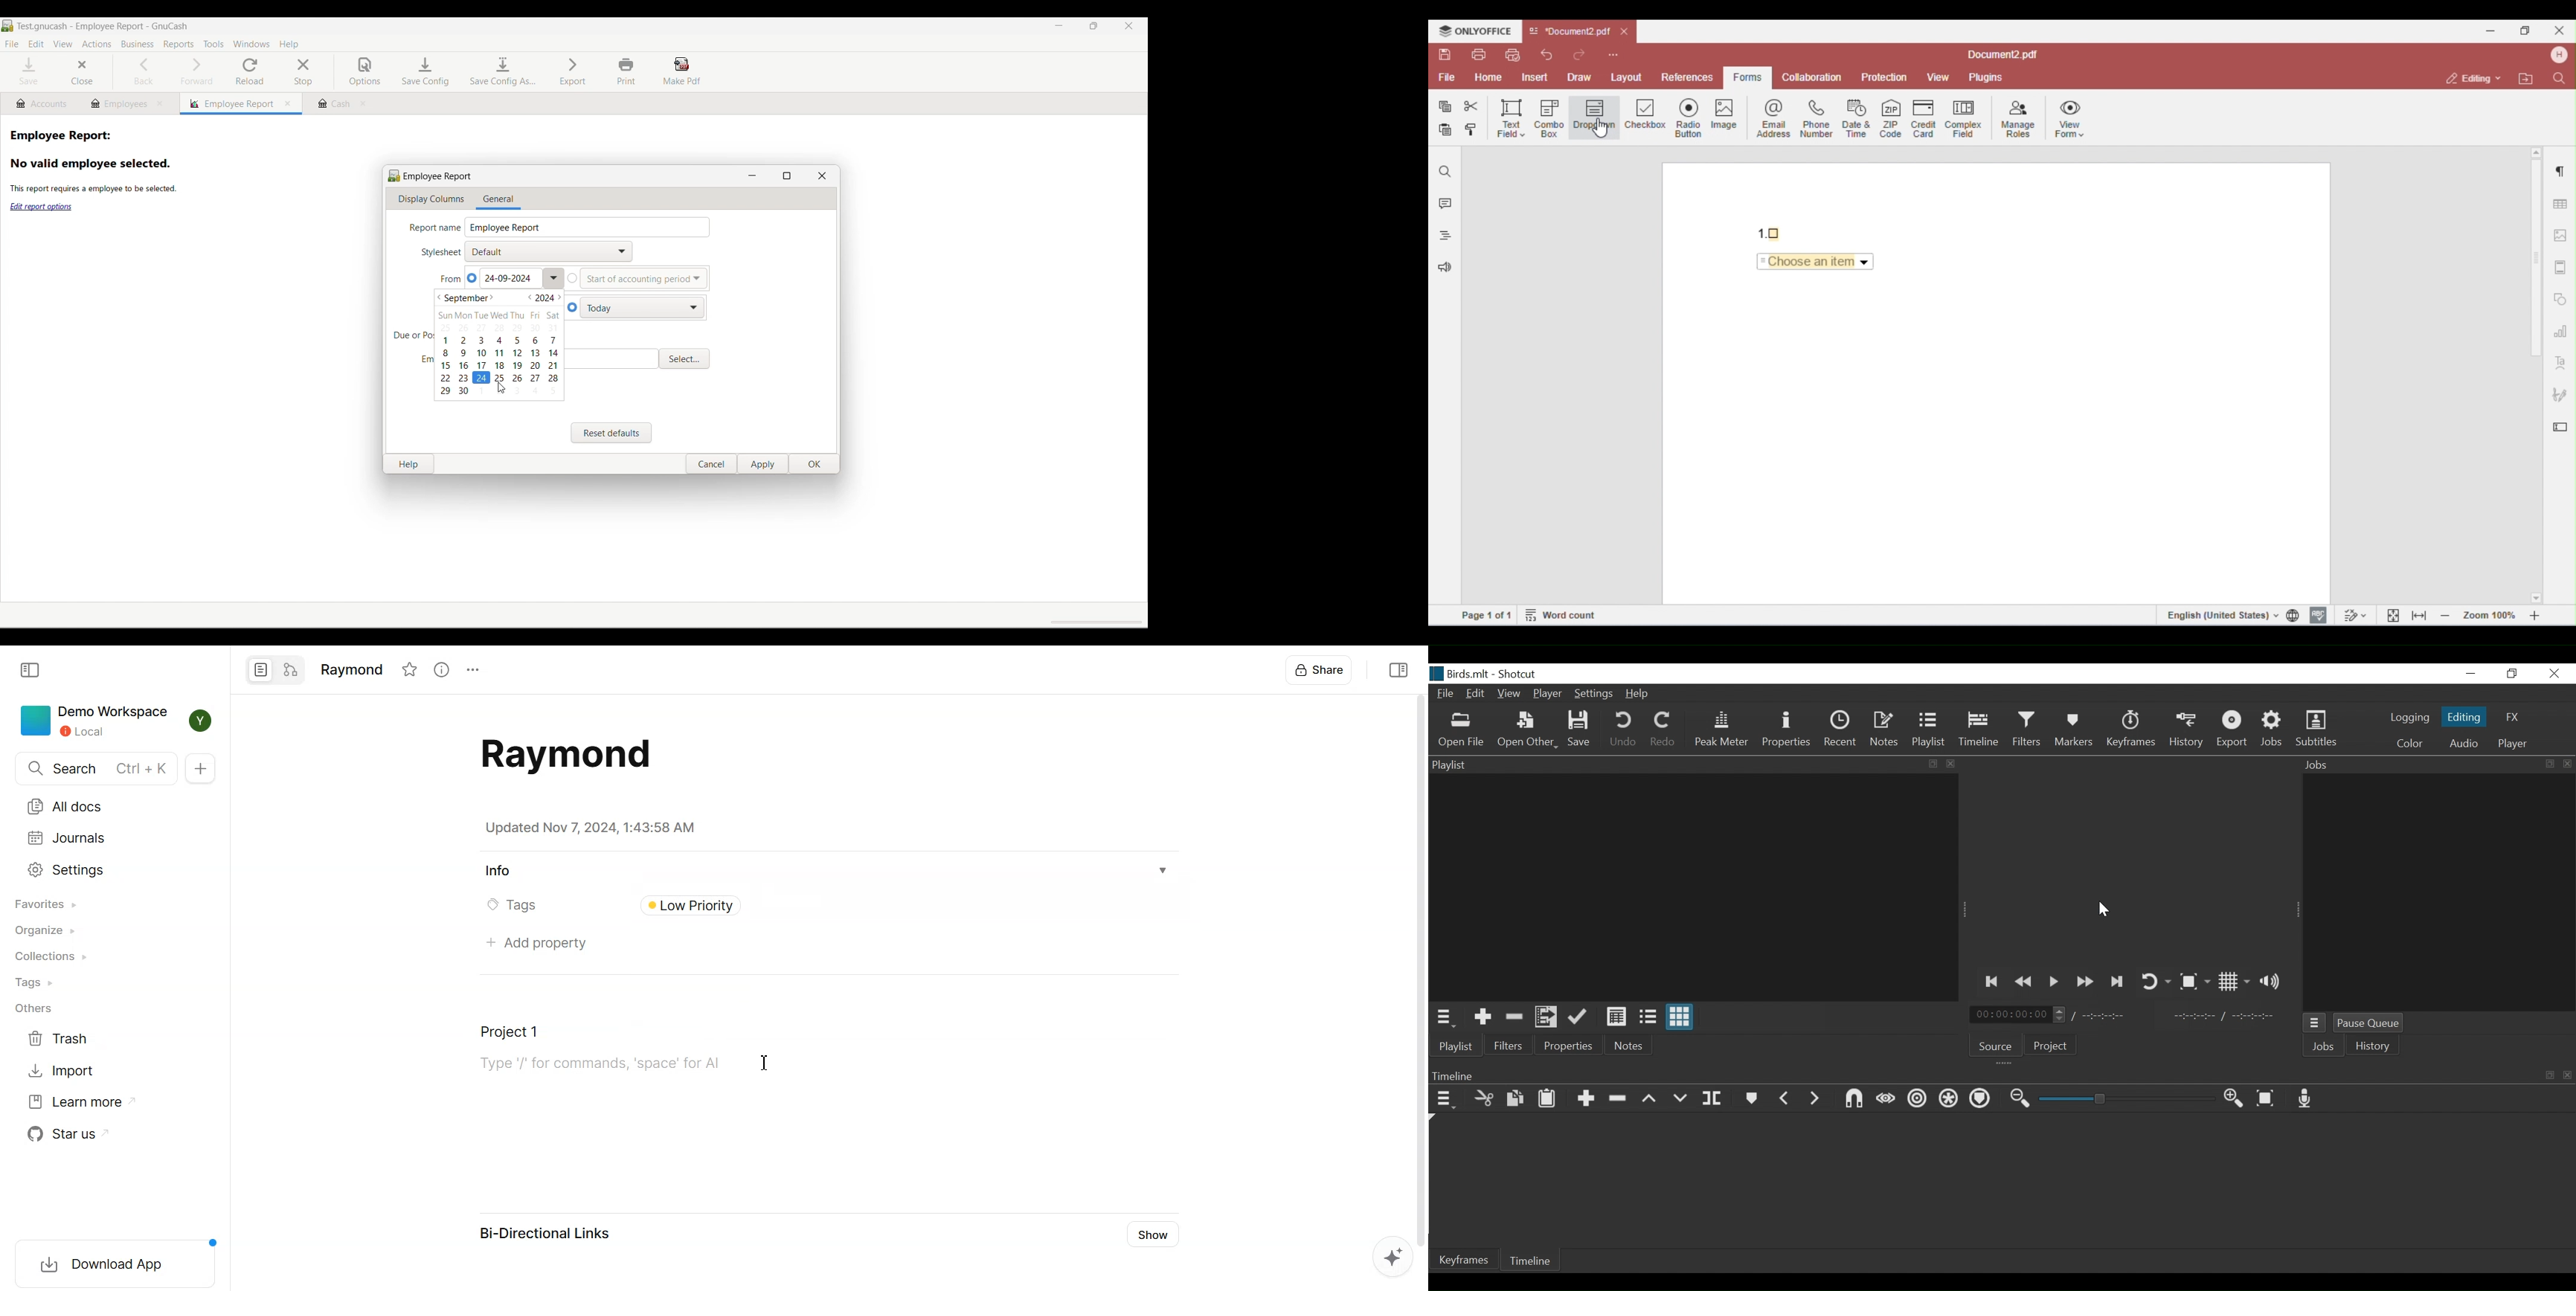 The image size is (2576, 1316). What do you see at coordinates (1461, 1047) in the screenshot?
I see `Playlist menu` at bounding box center [1461, 1047].